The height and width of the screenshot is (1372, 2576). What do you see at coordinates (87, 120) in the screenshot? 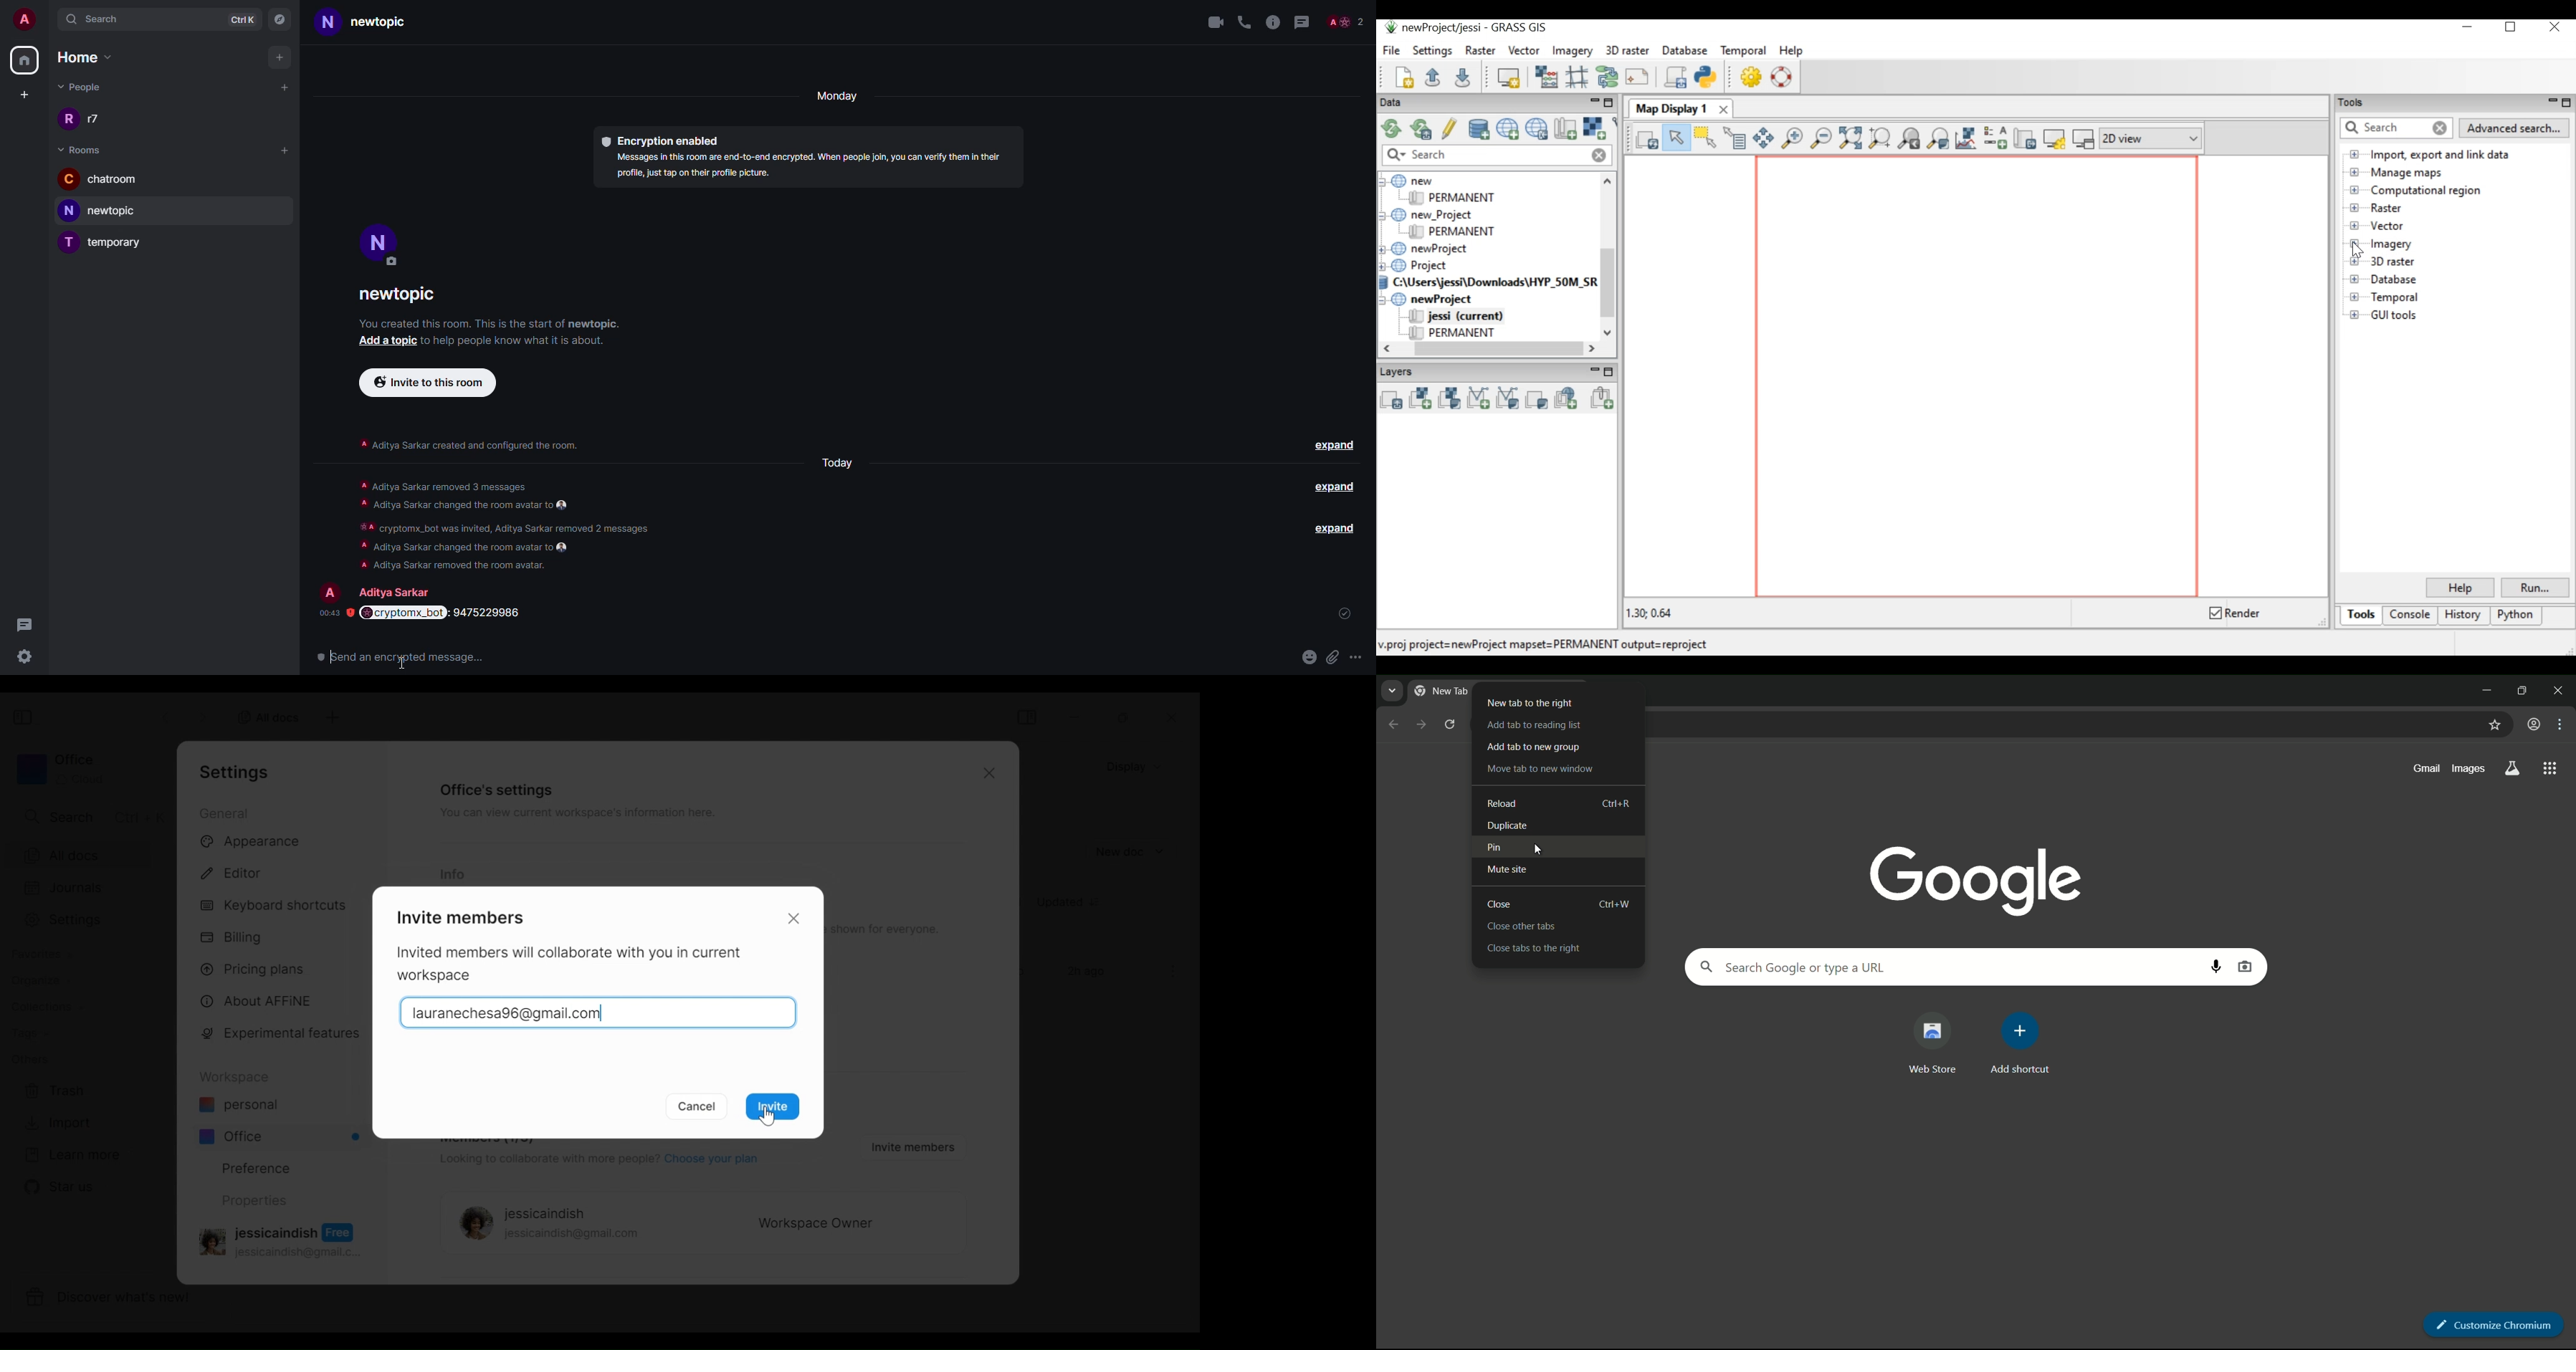
I see `r7` at bounding box center [87, 120].